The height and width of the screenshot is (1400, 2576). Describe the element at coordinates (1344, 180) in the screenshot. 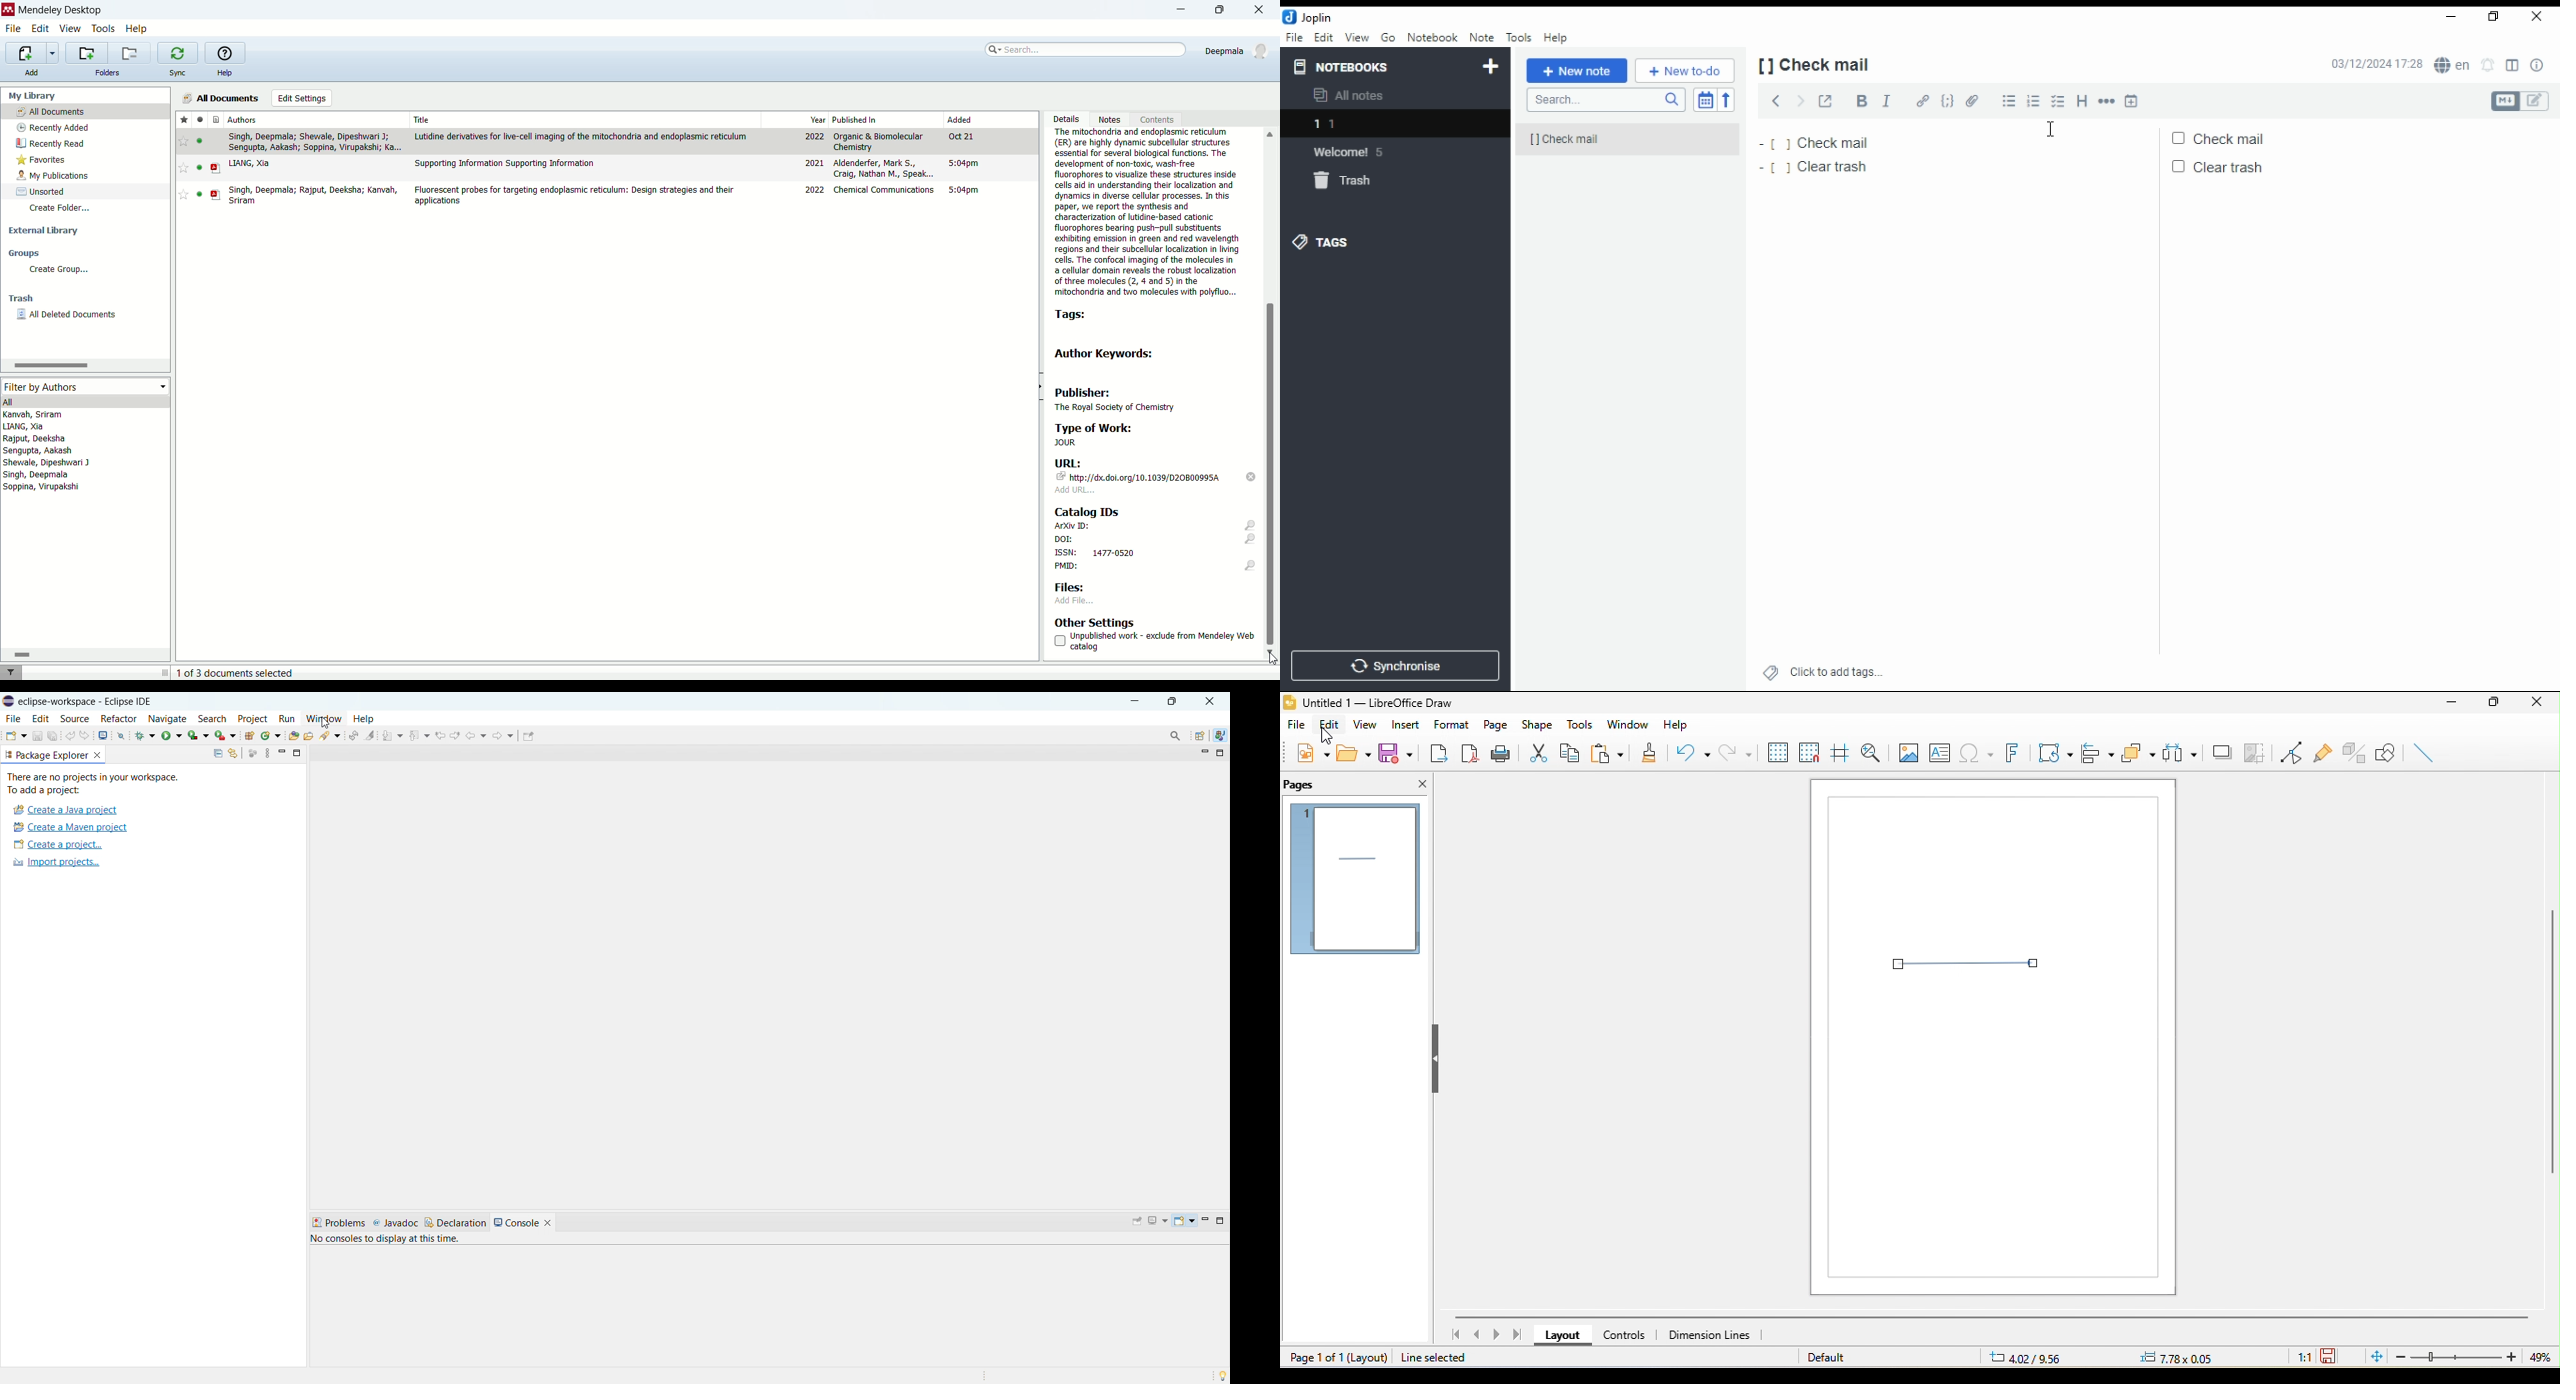

I see `trash` at that location.